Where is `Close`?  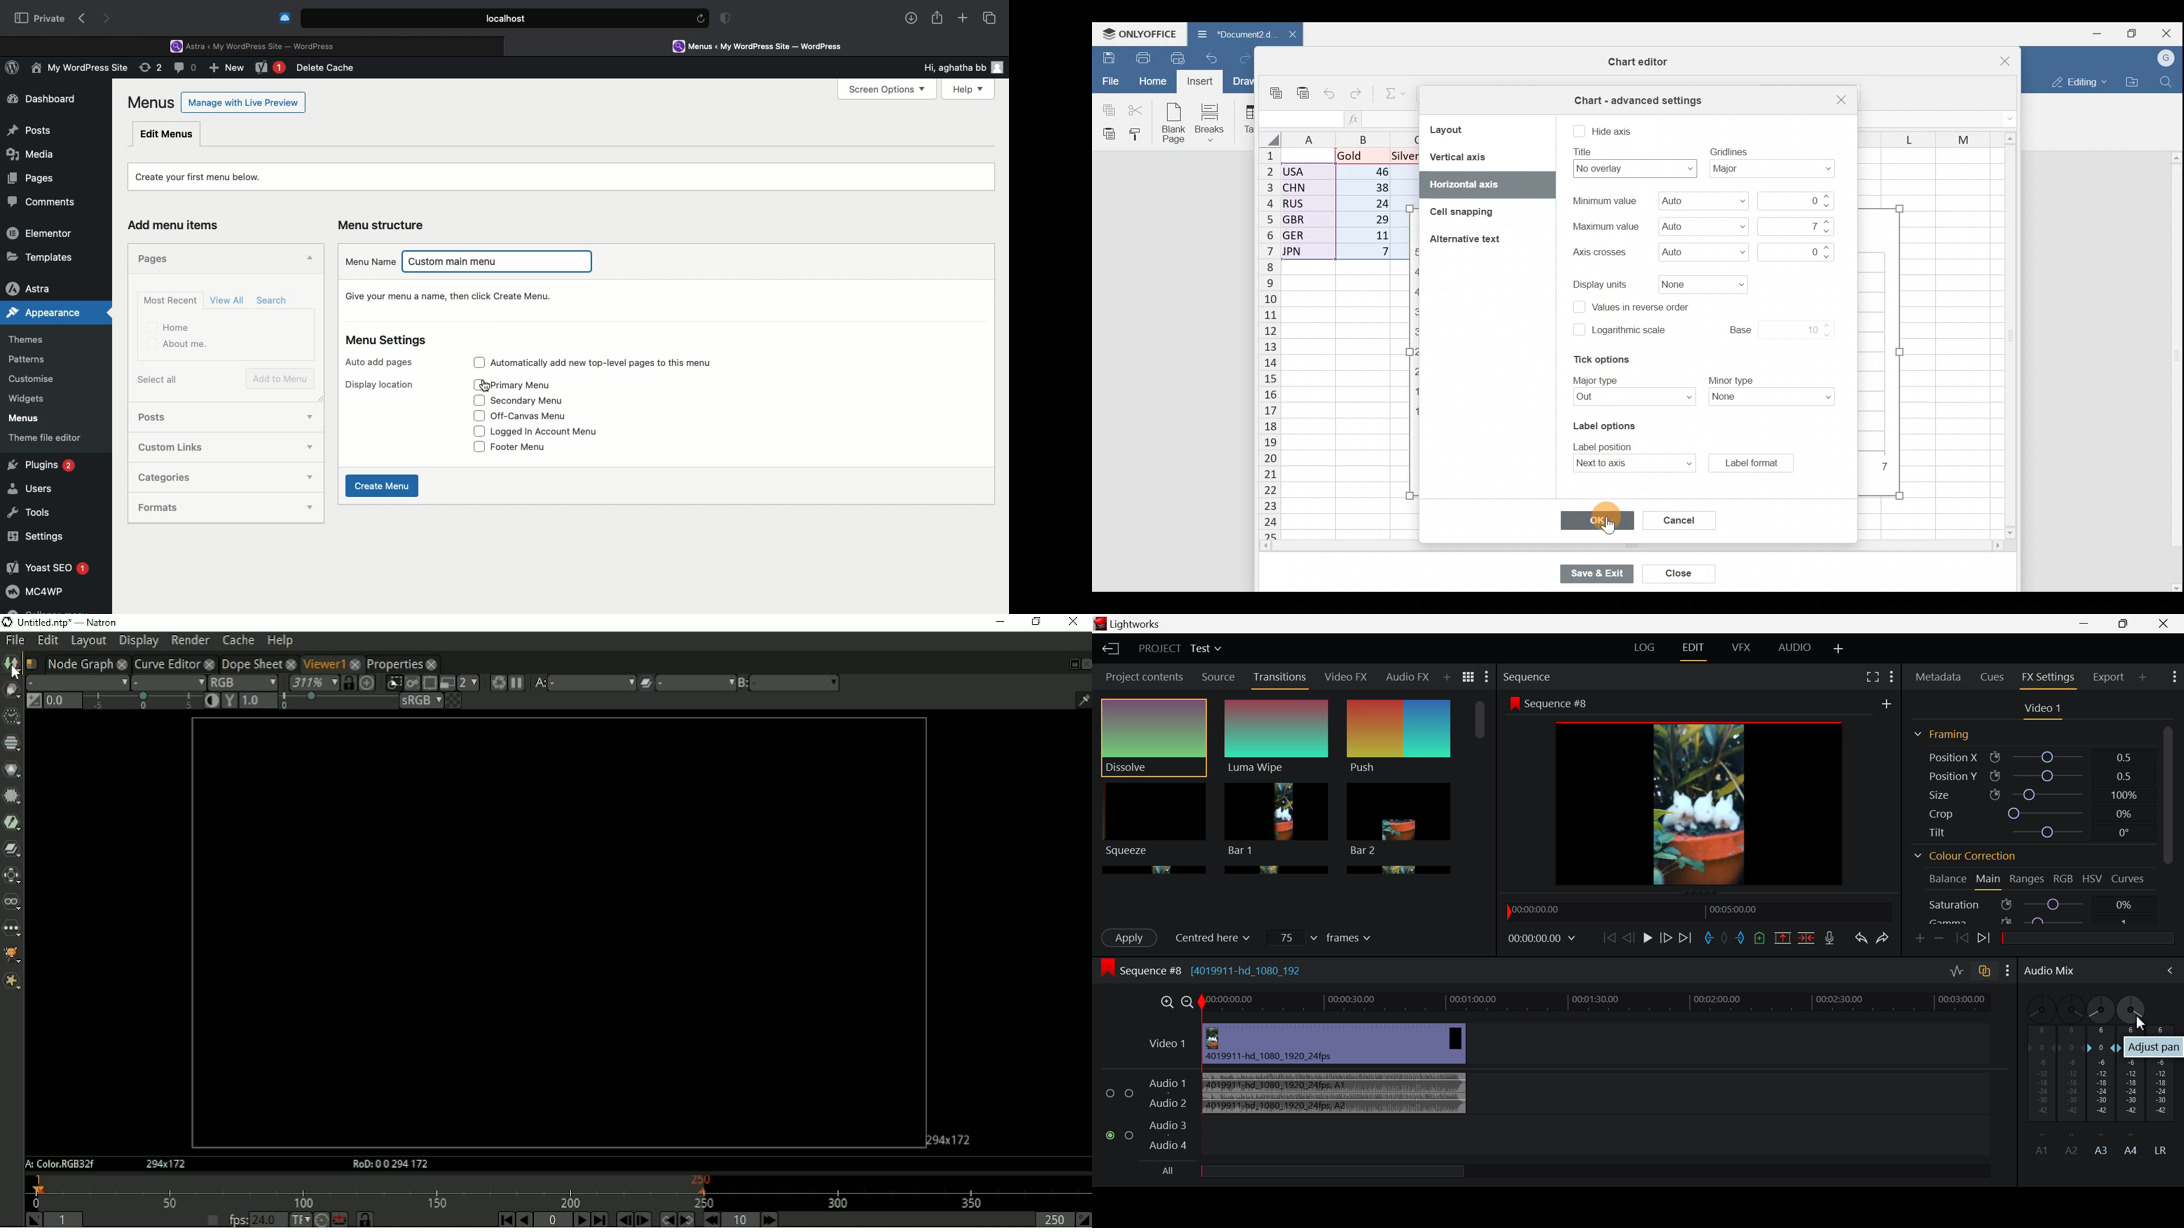 Close is located at coordinates (1840, 100).